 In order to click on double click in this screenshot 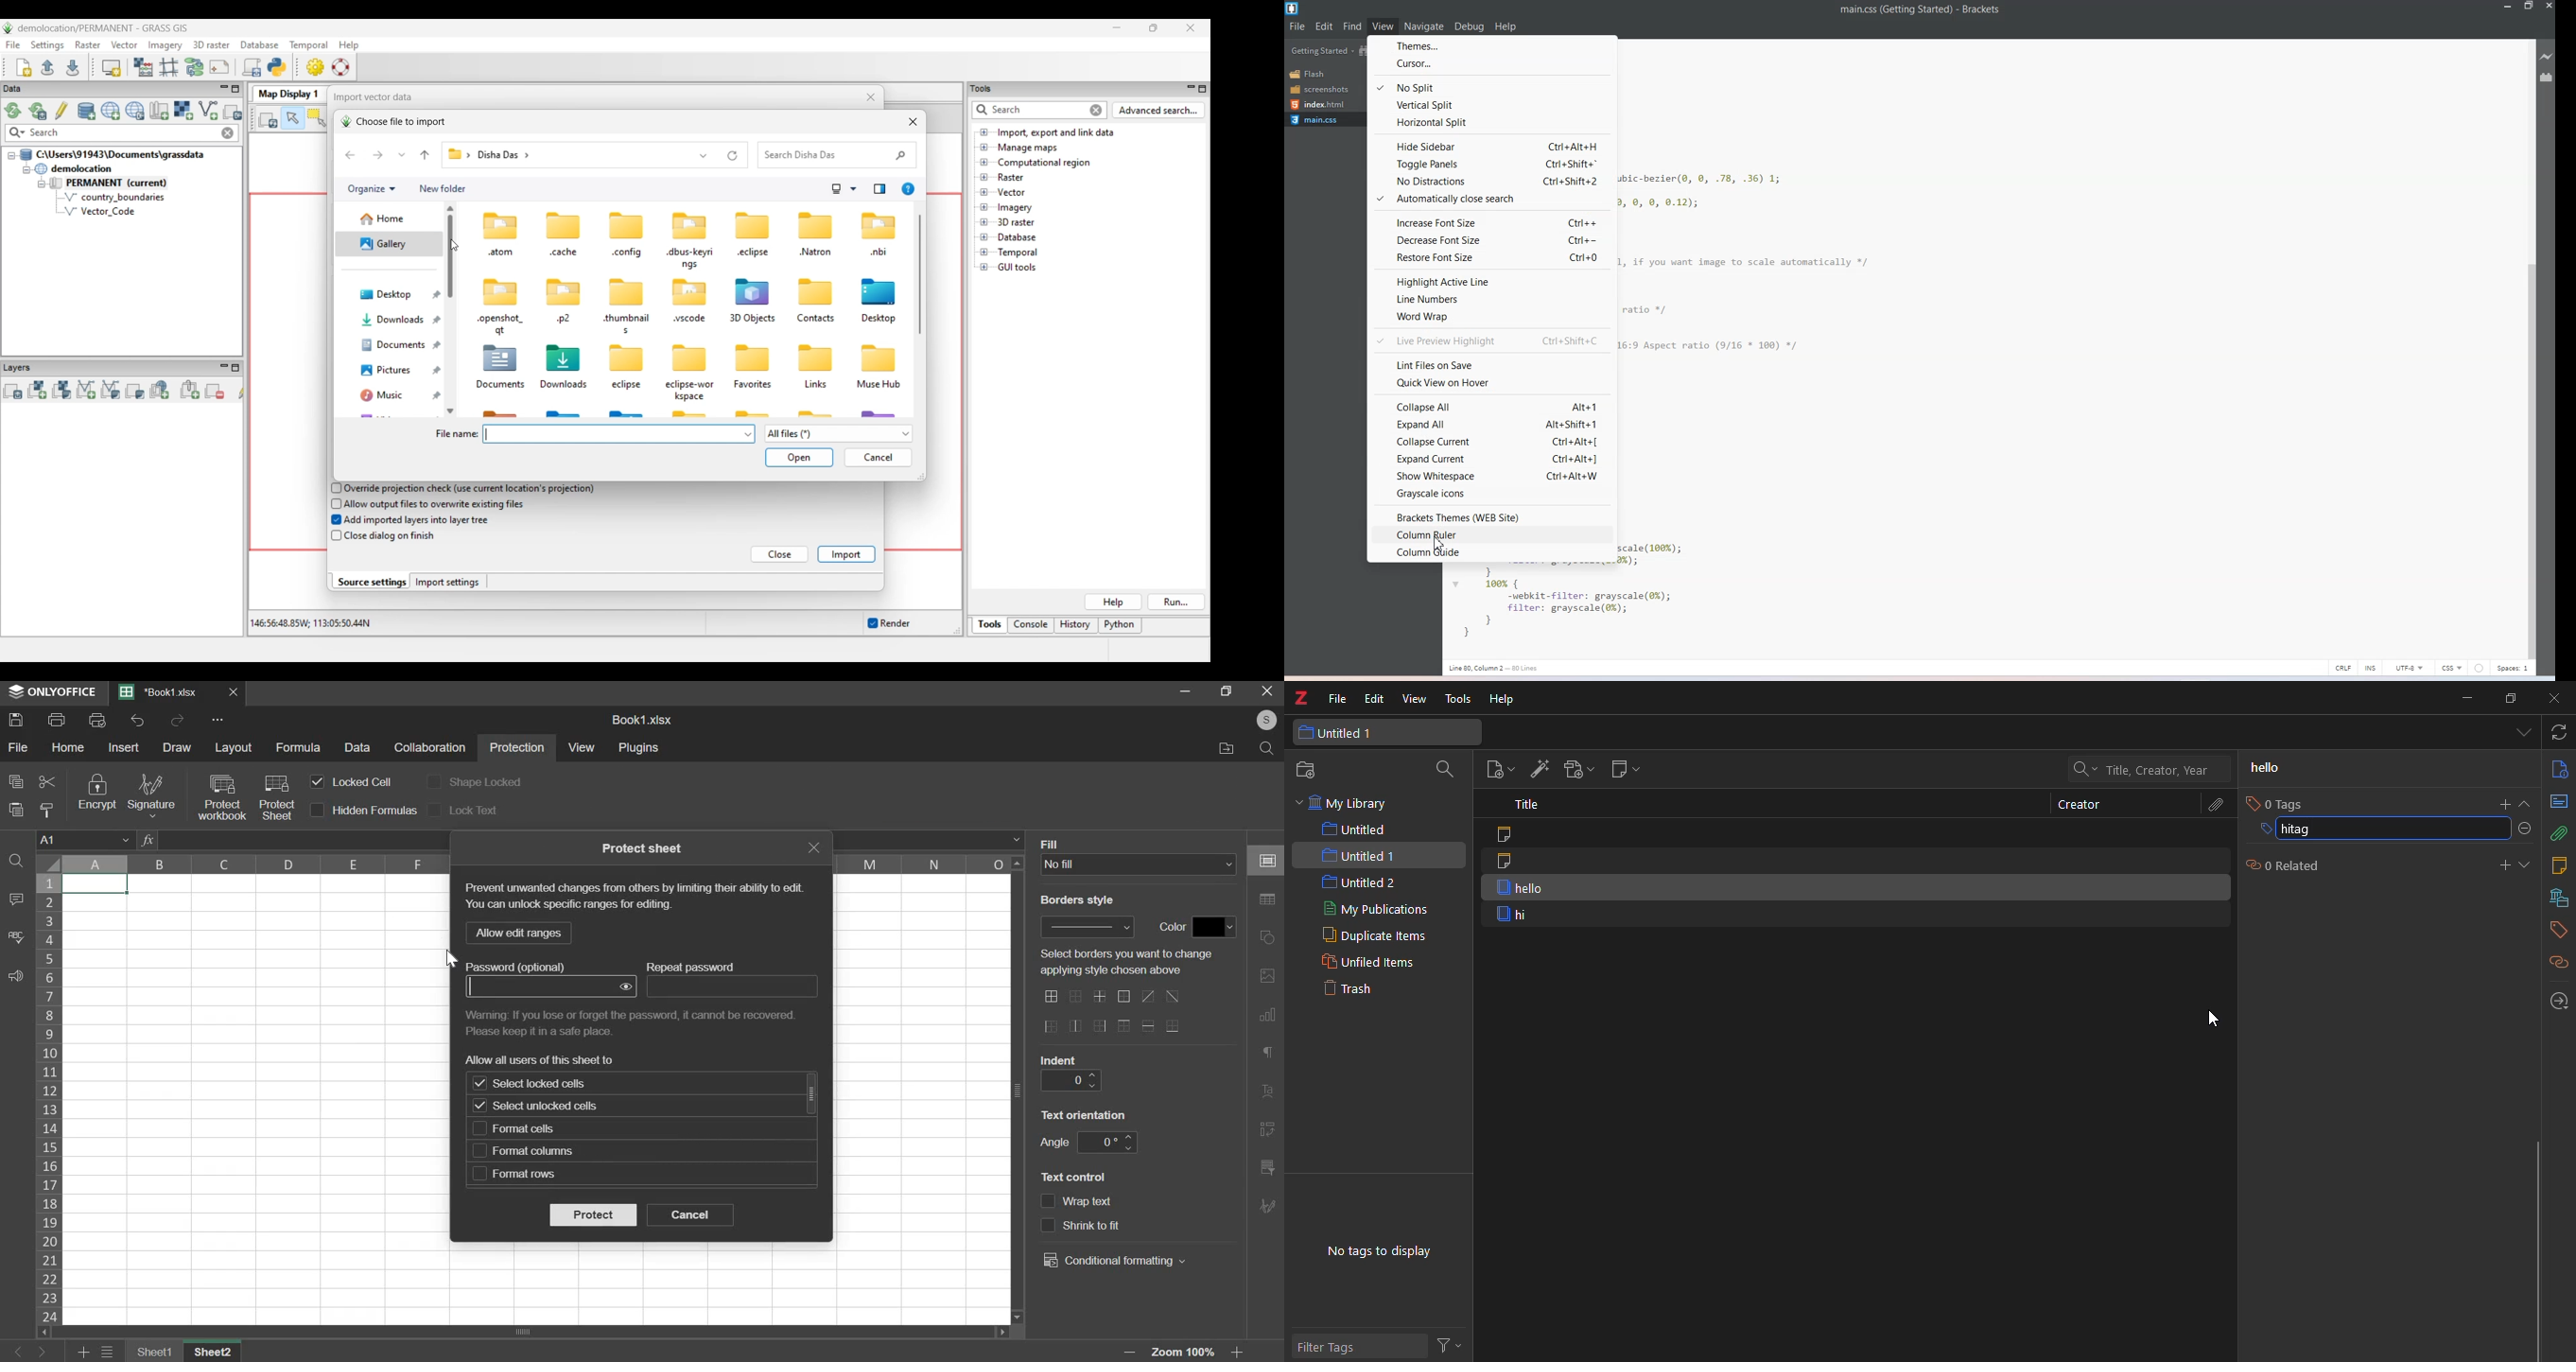, I will do `click(2212, 1018)`.